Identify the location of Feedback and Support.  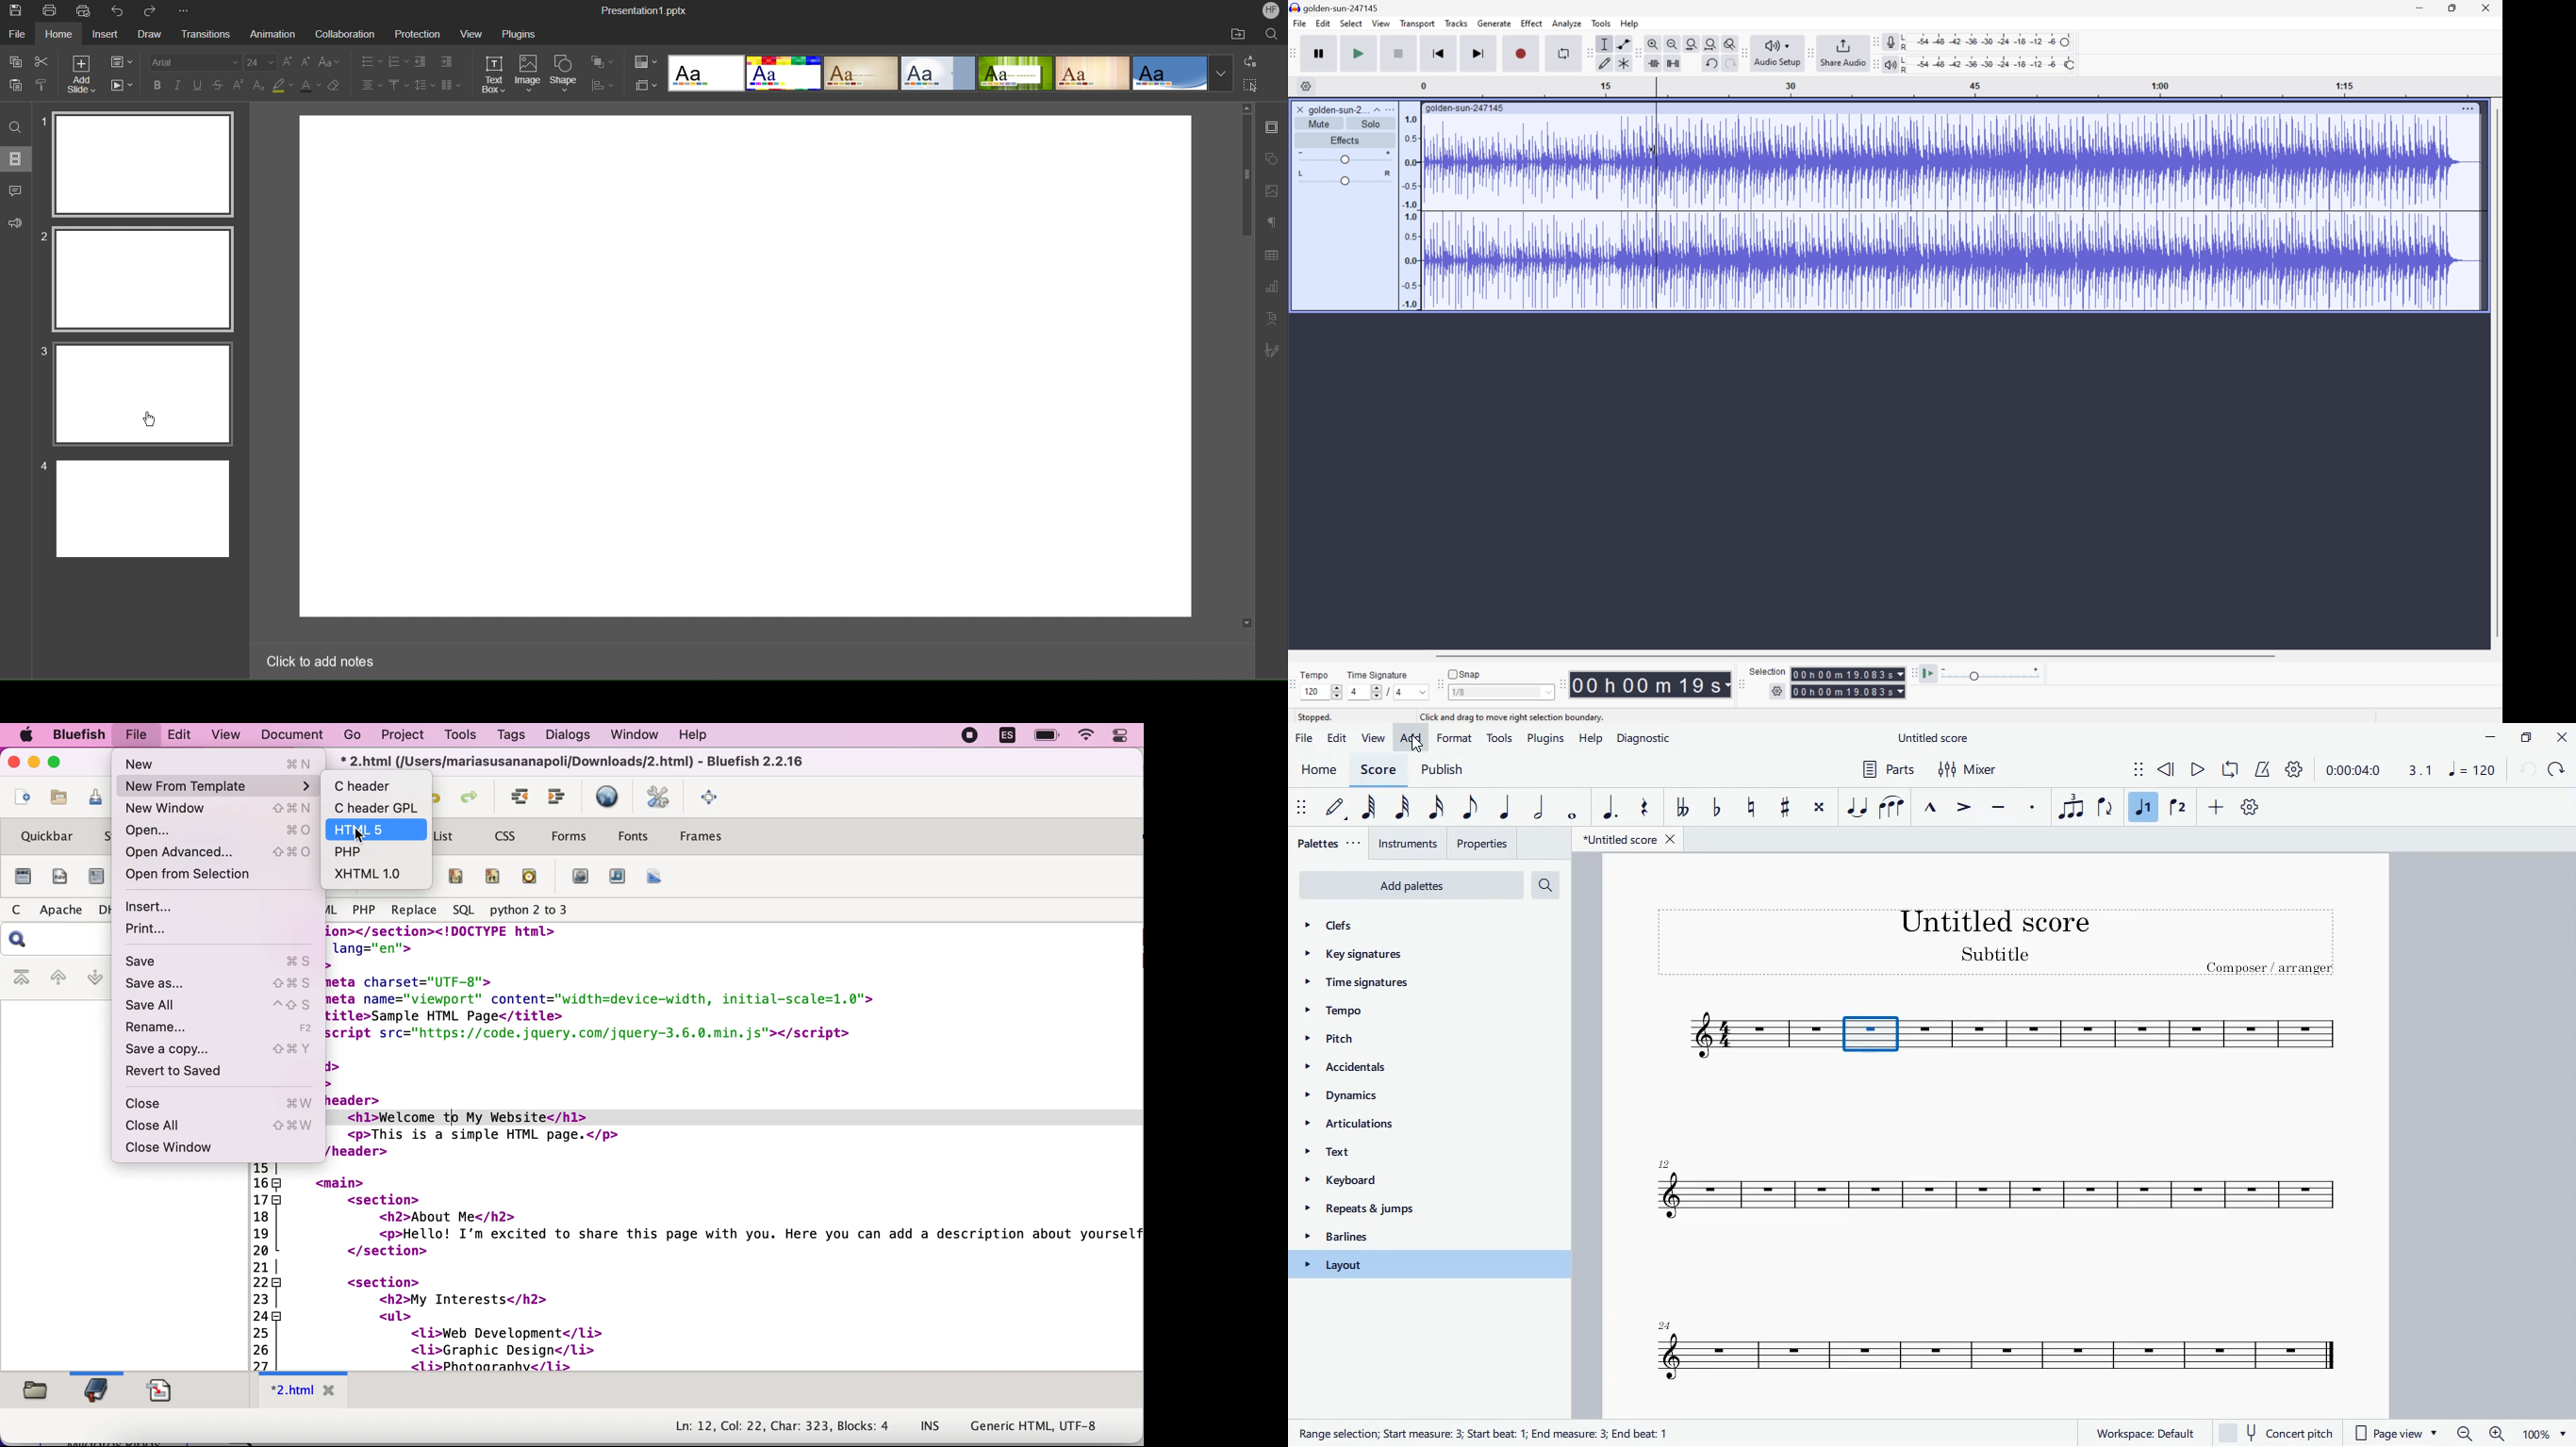
(15, 220).